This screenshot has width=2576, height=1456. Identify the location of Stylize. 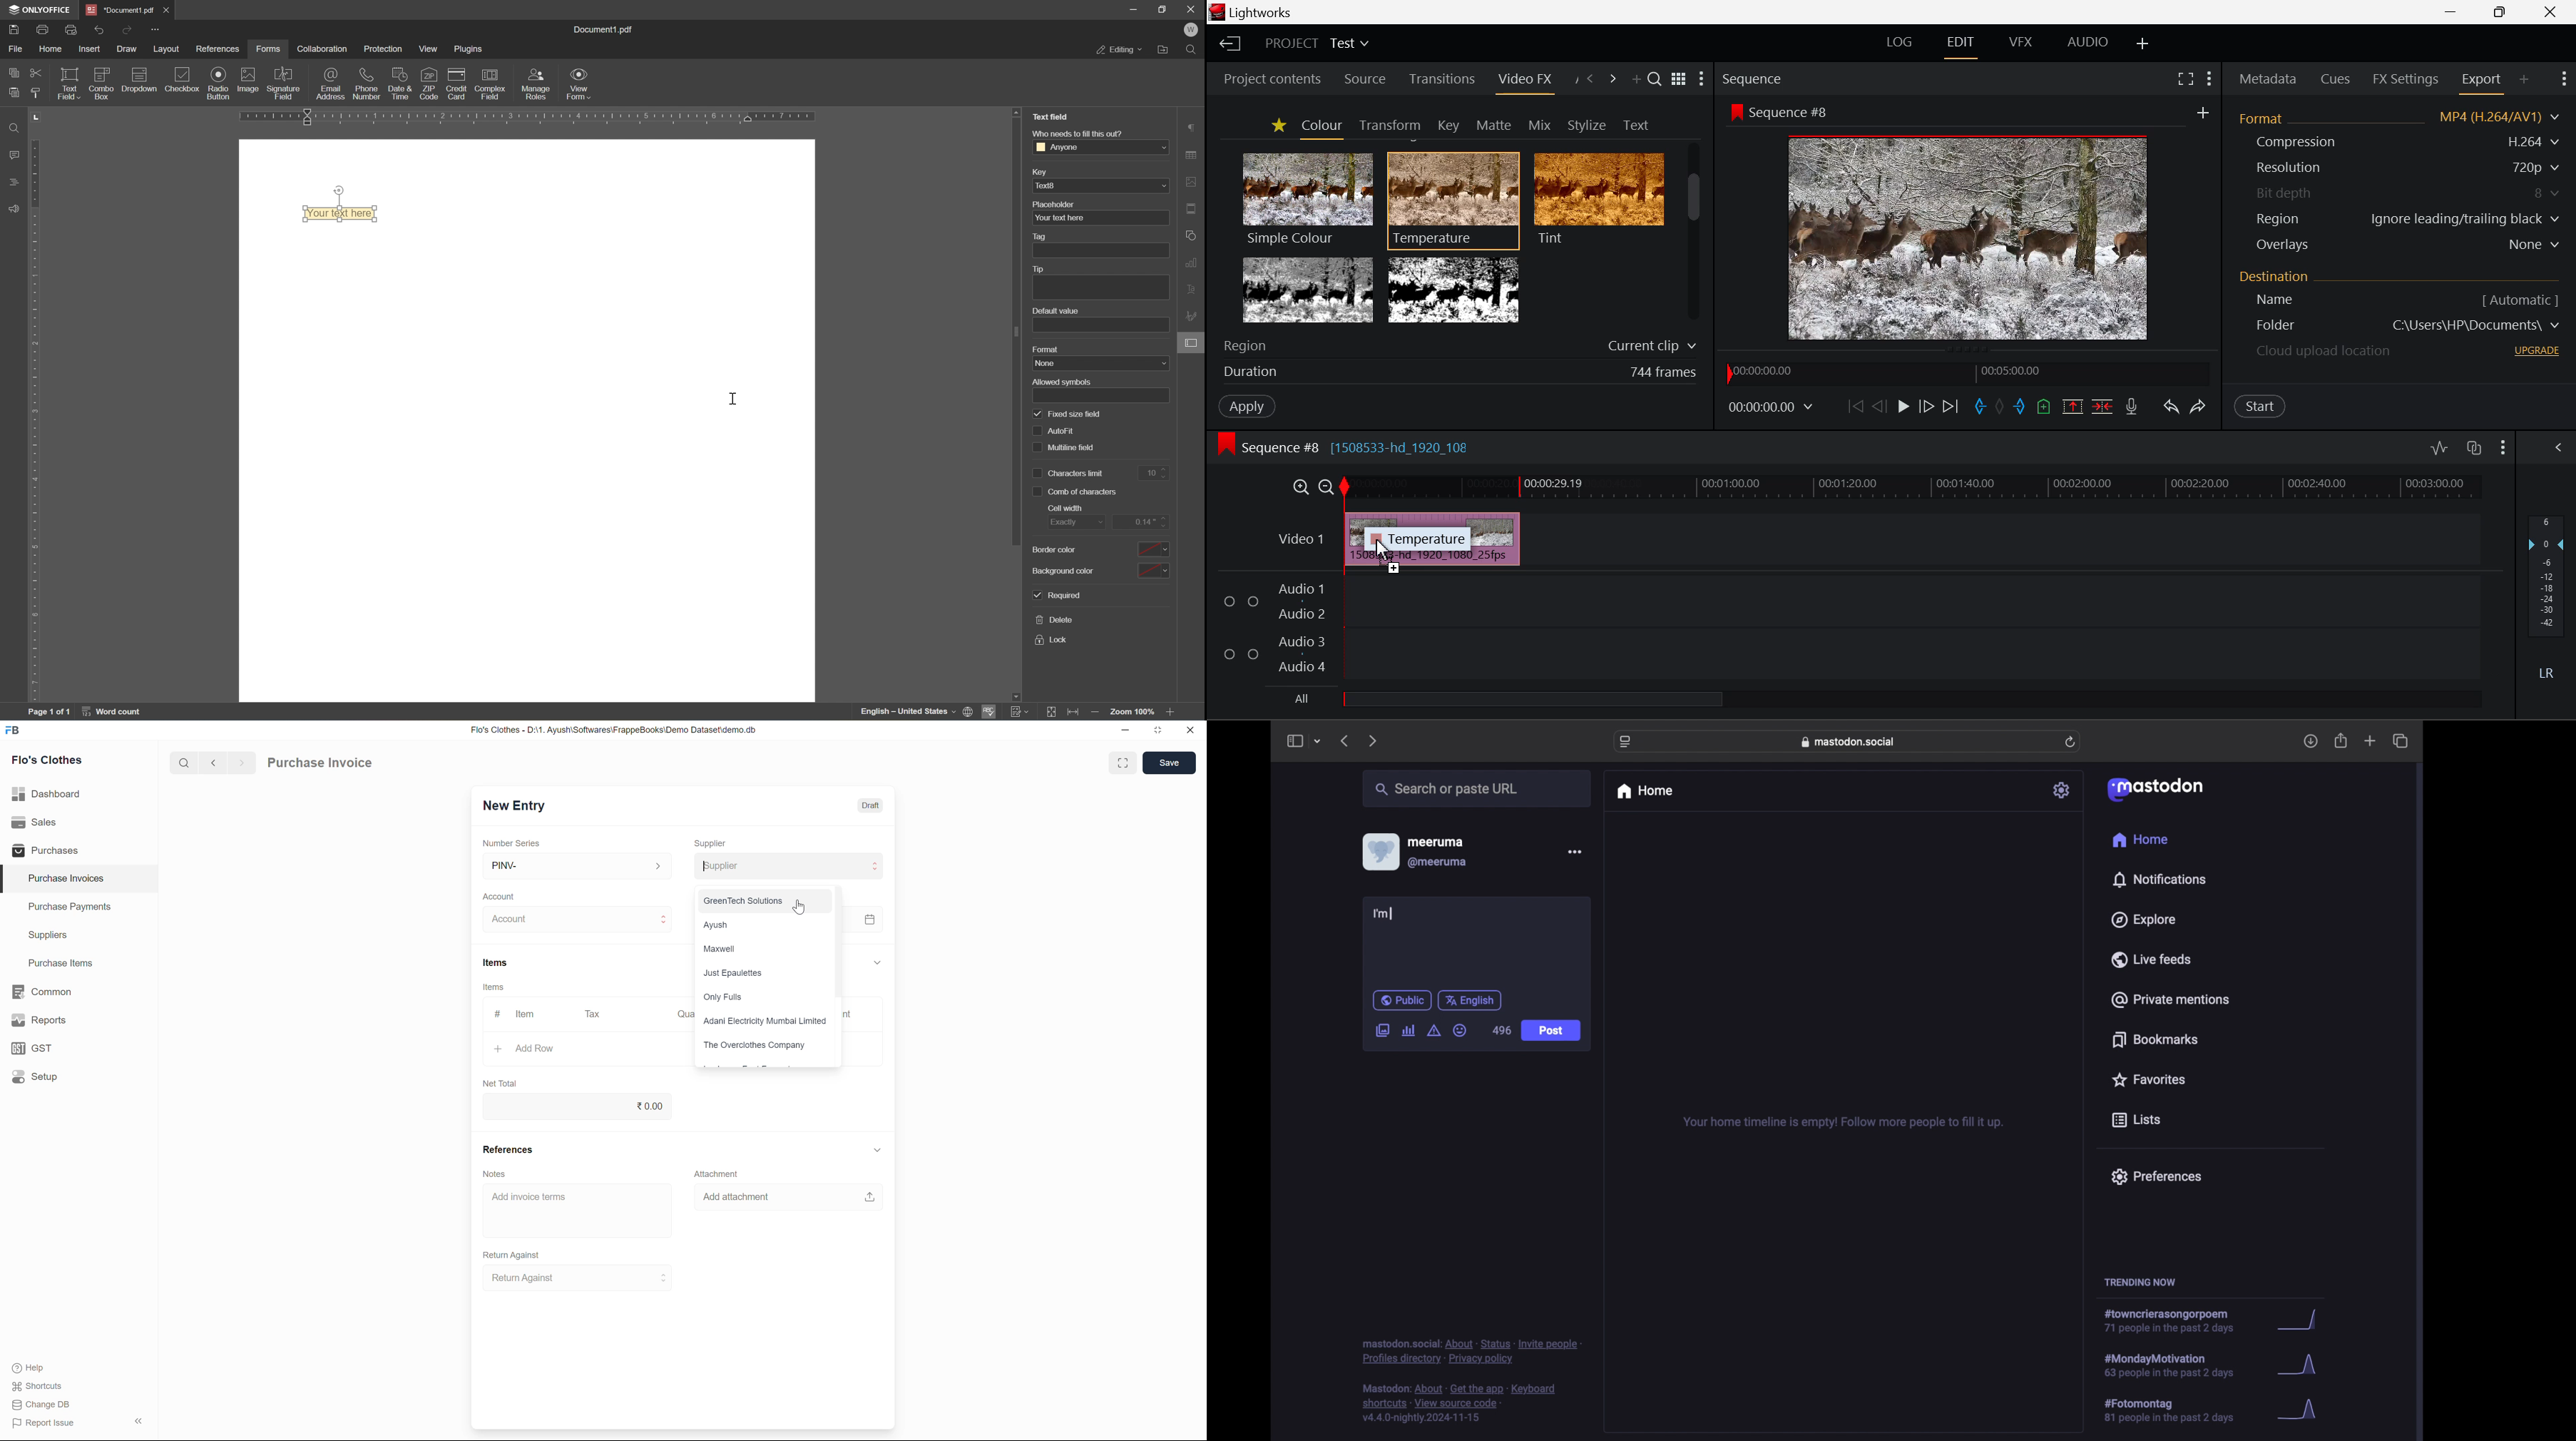
(1587, 123).